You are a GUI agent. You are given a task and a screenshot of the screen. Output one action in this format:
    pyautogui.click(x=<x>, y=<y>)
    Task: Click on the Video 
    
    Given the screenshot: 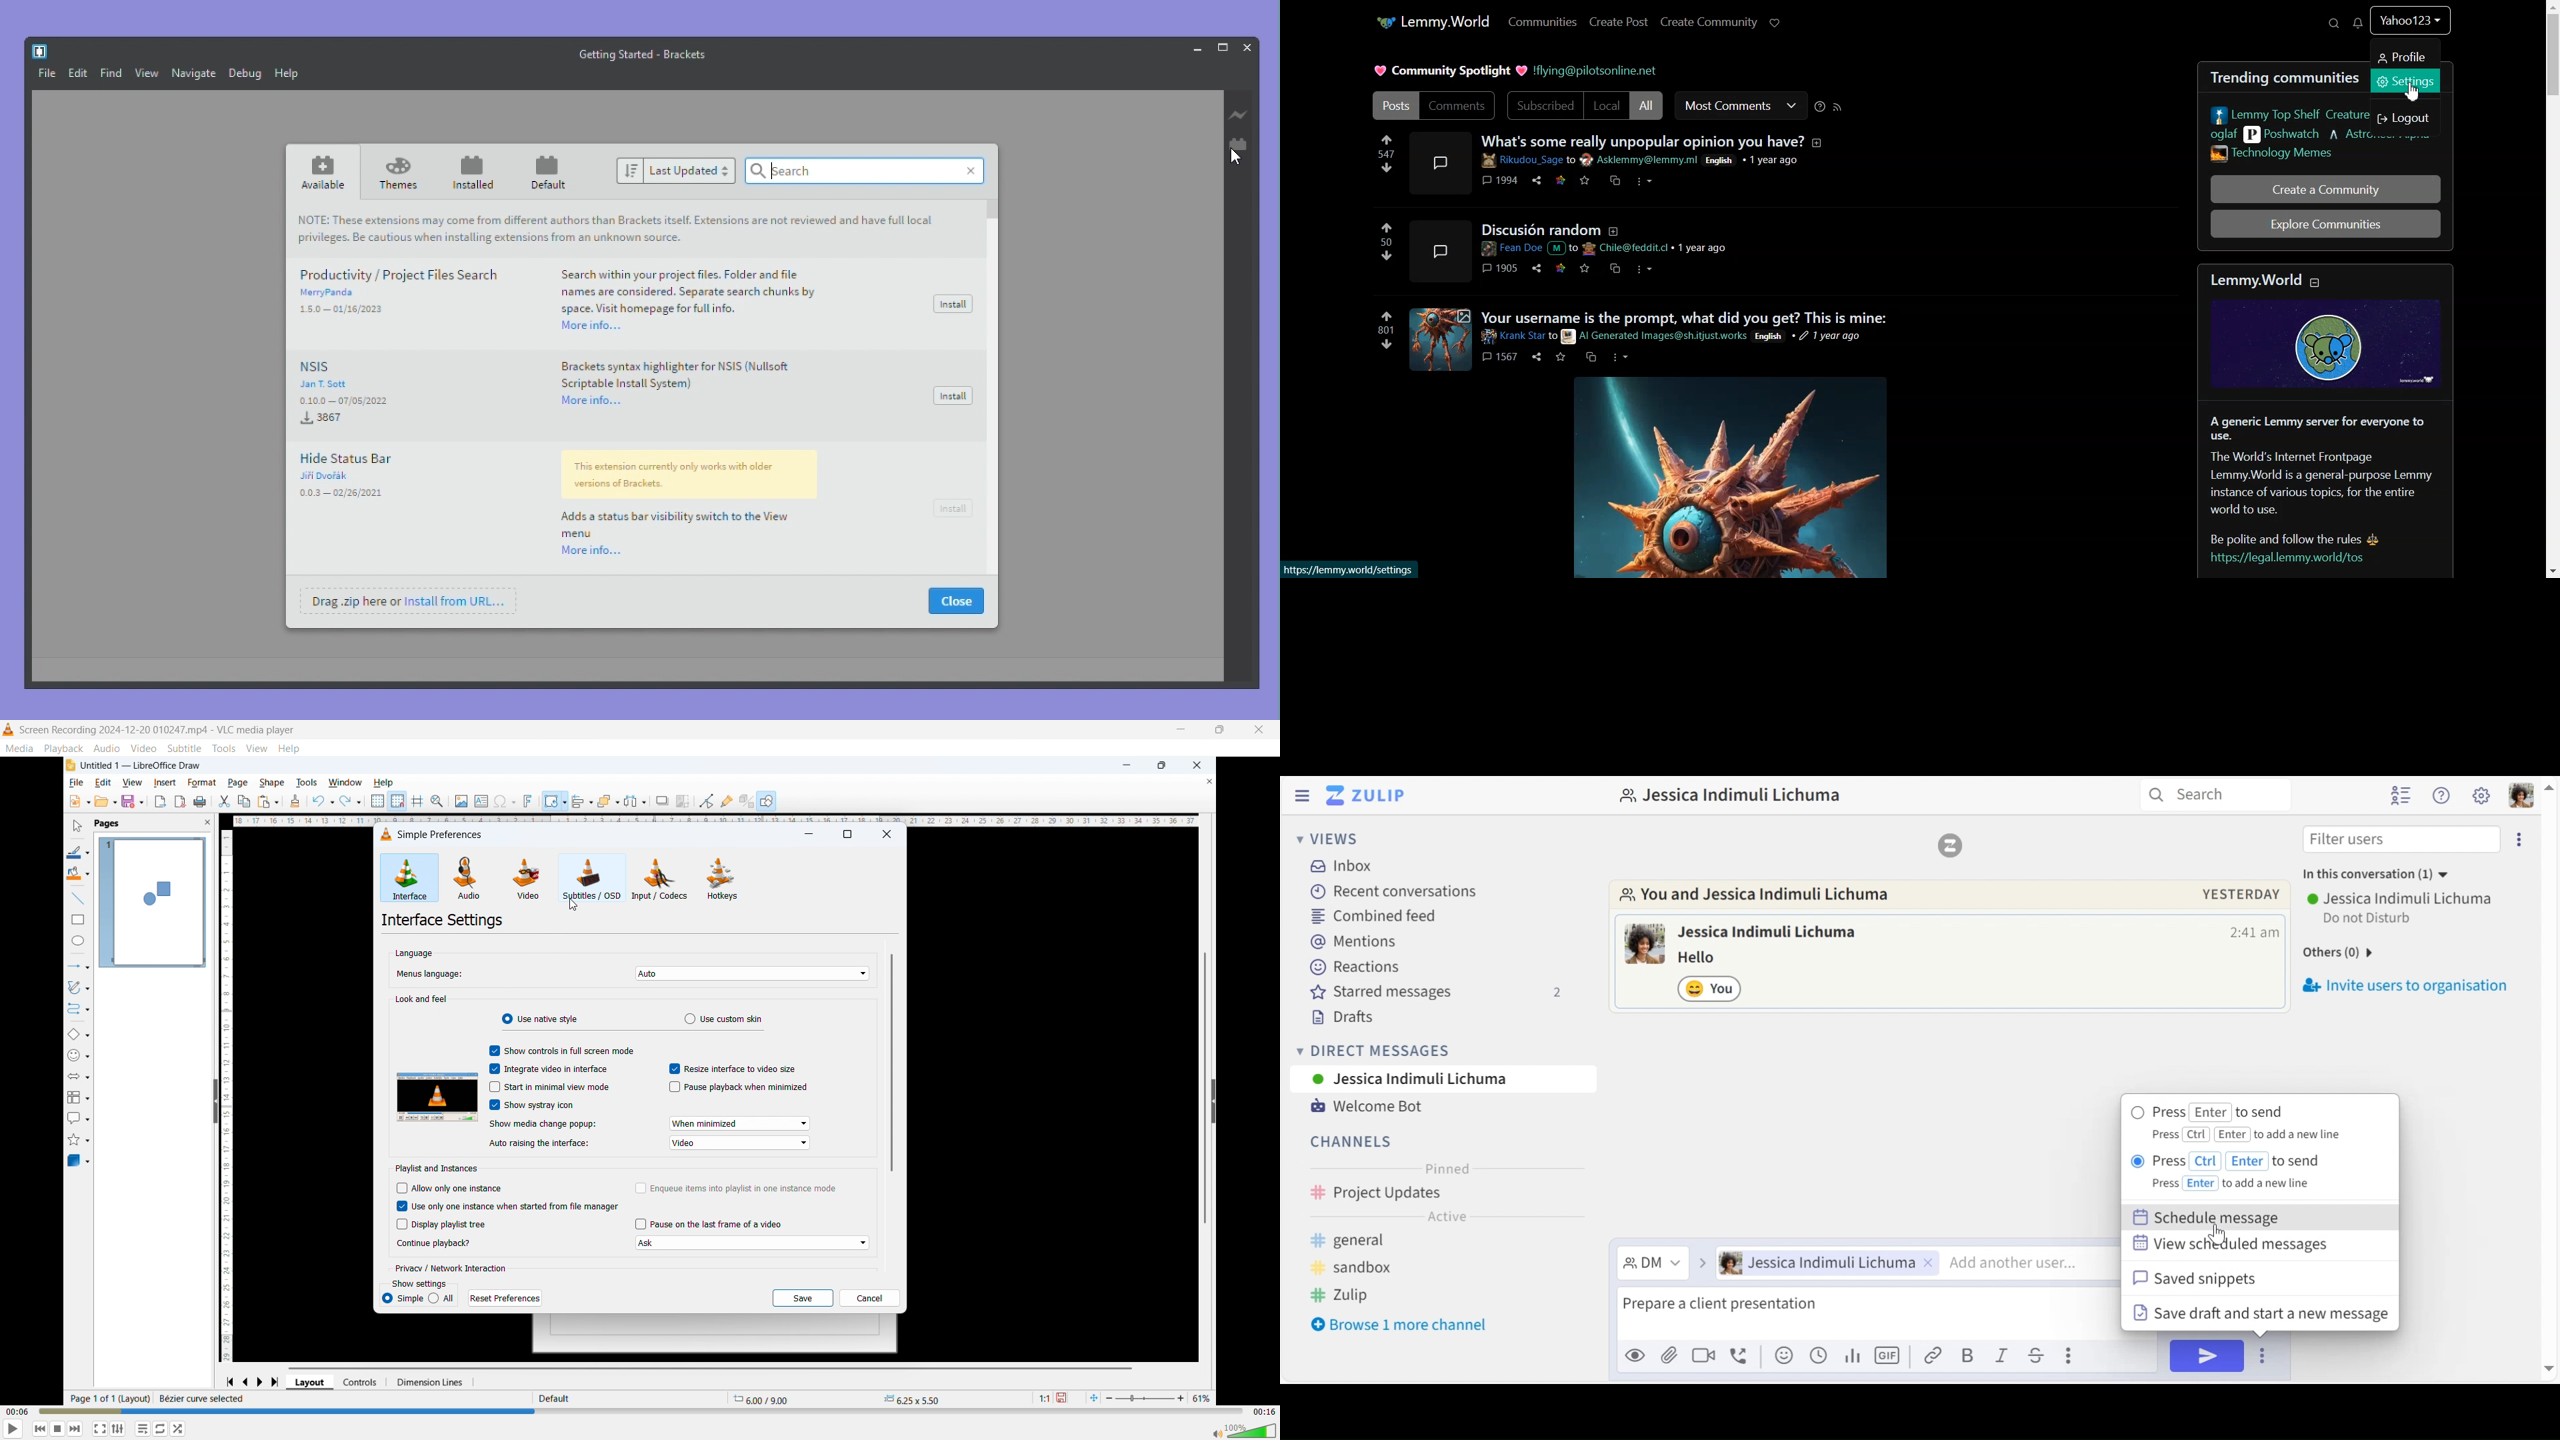 What is the action you would take?
    pyautogui.click(x=526, y=878)
    